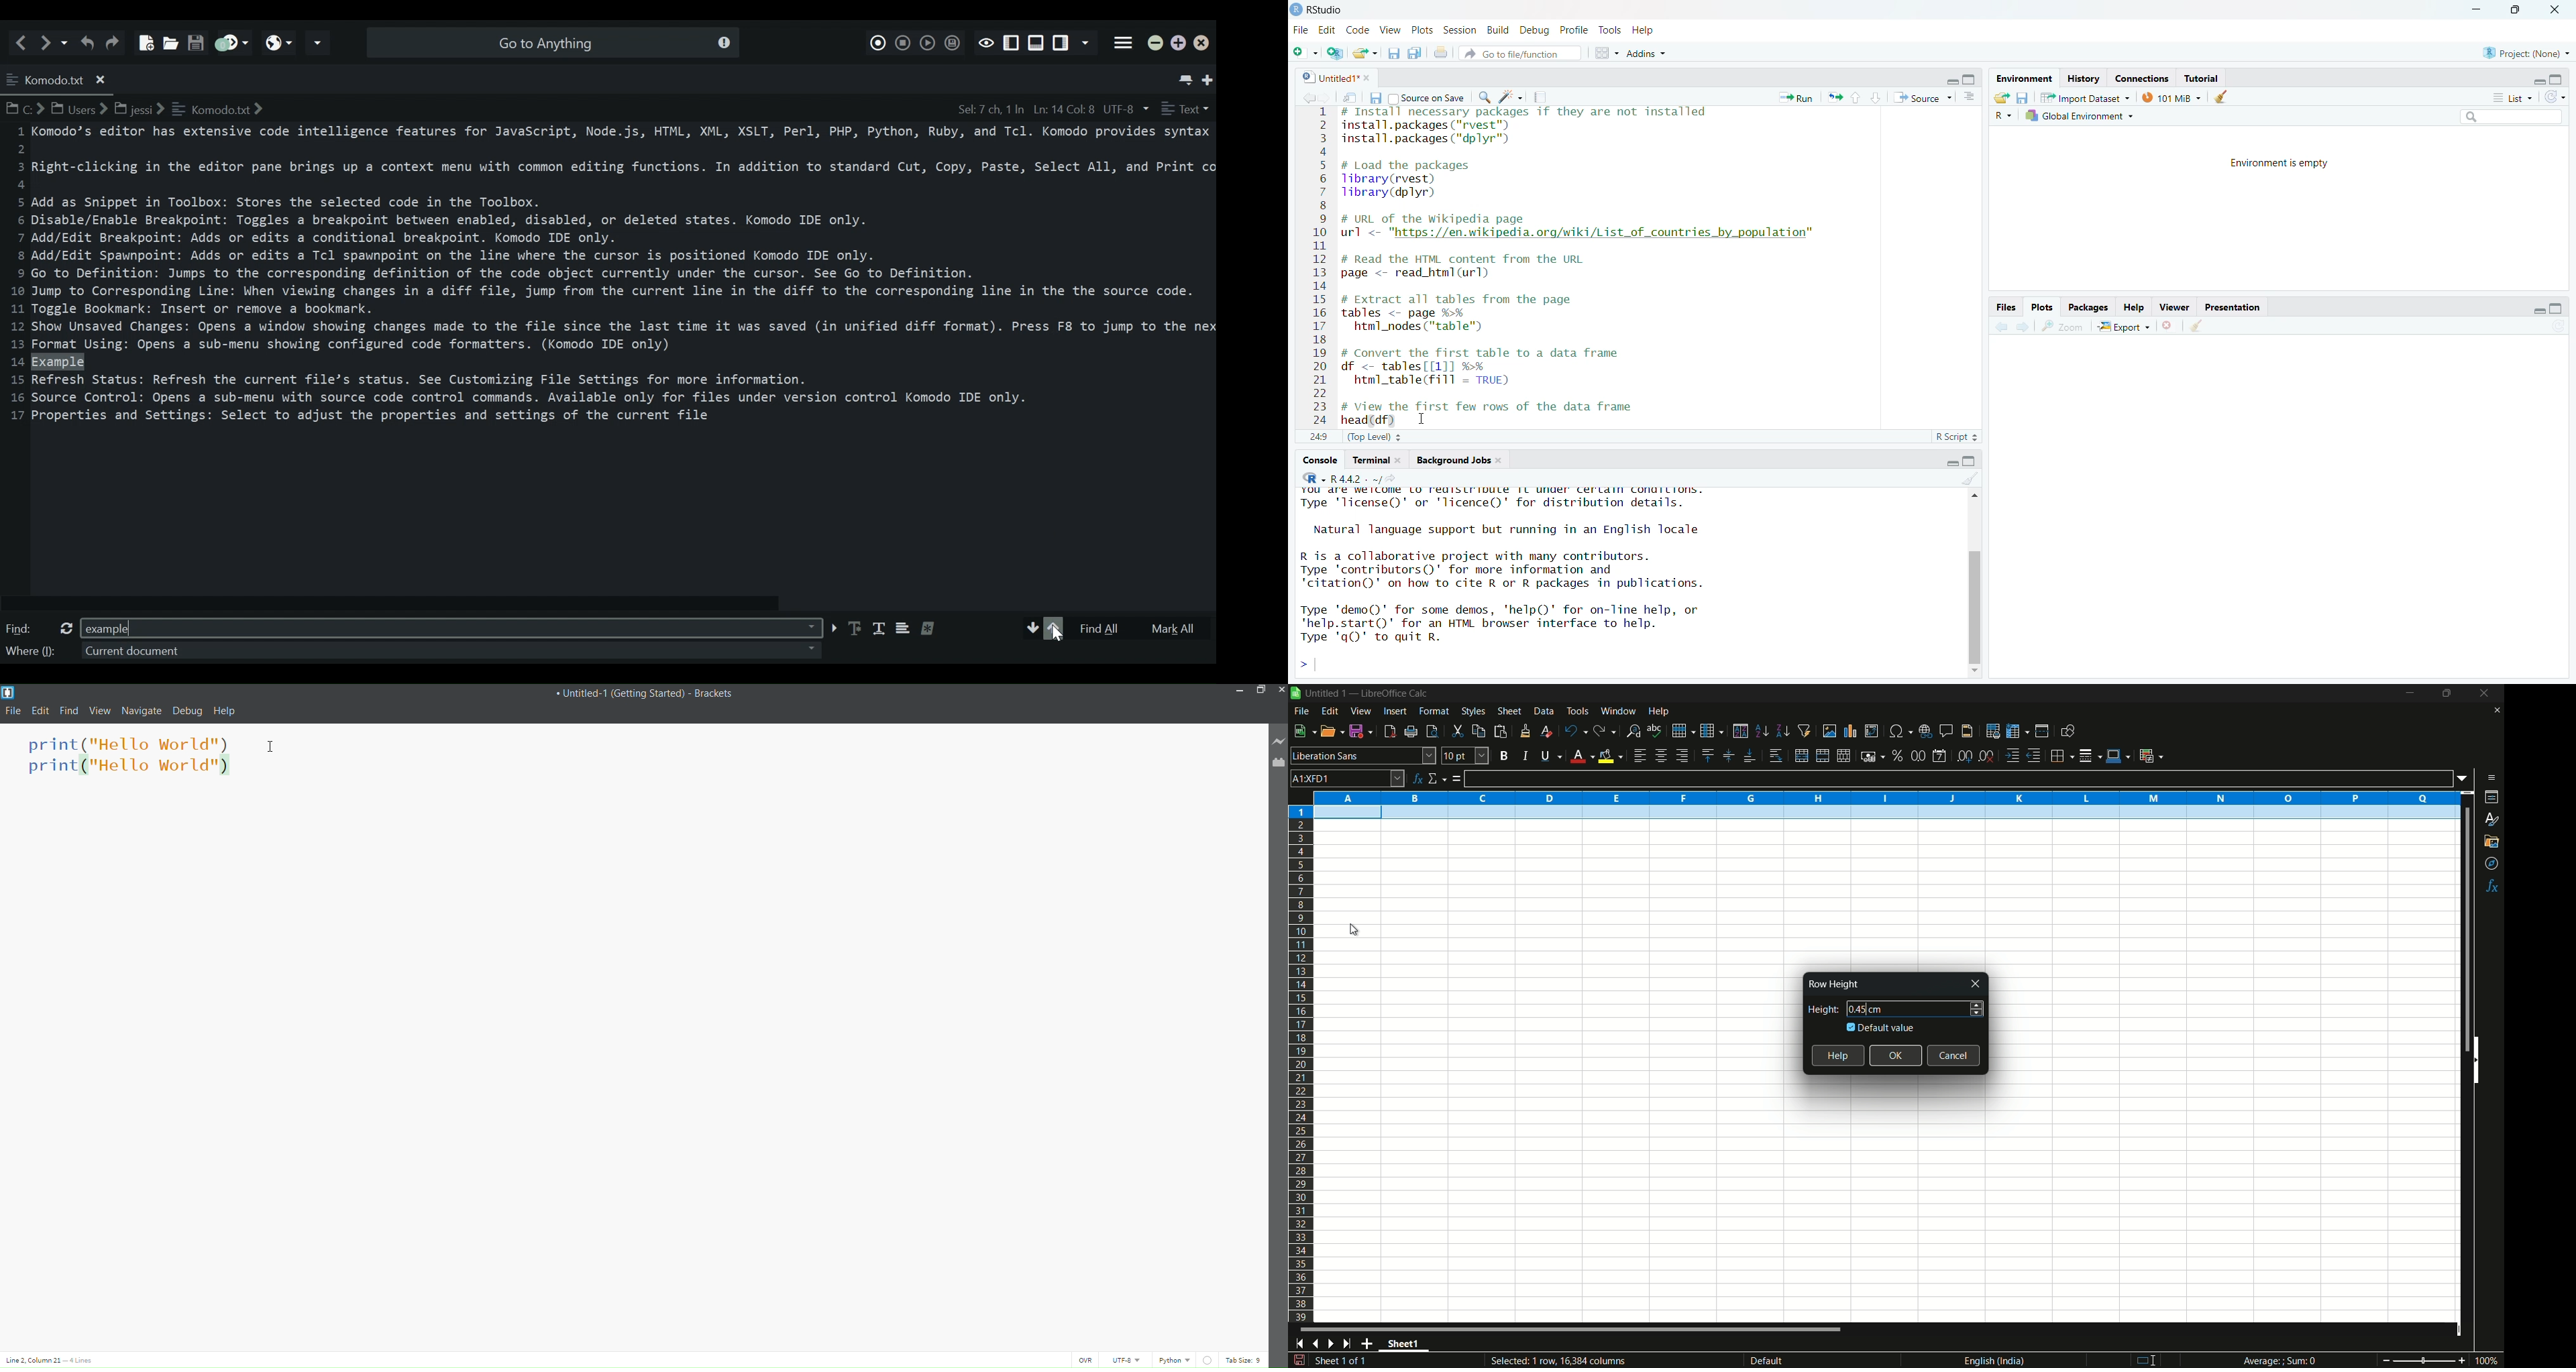 This screenshot has width=2576, height=1372. Describe the element at coordinates (1365, 692) in the screenshot. I see `| Untitled 1 — LibreOffice Calc` at that location.